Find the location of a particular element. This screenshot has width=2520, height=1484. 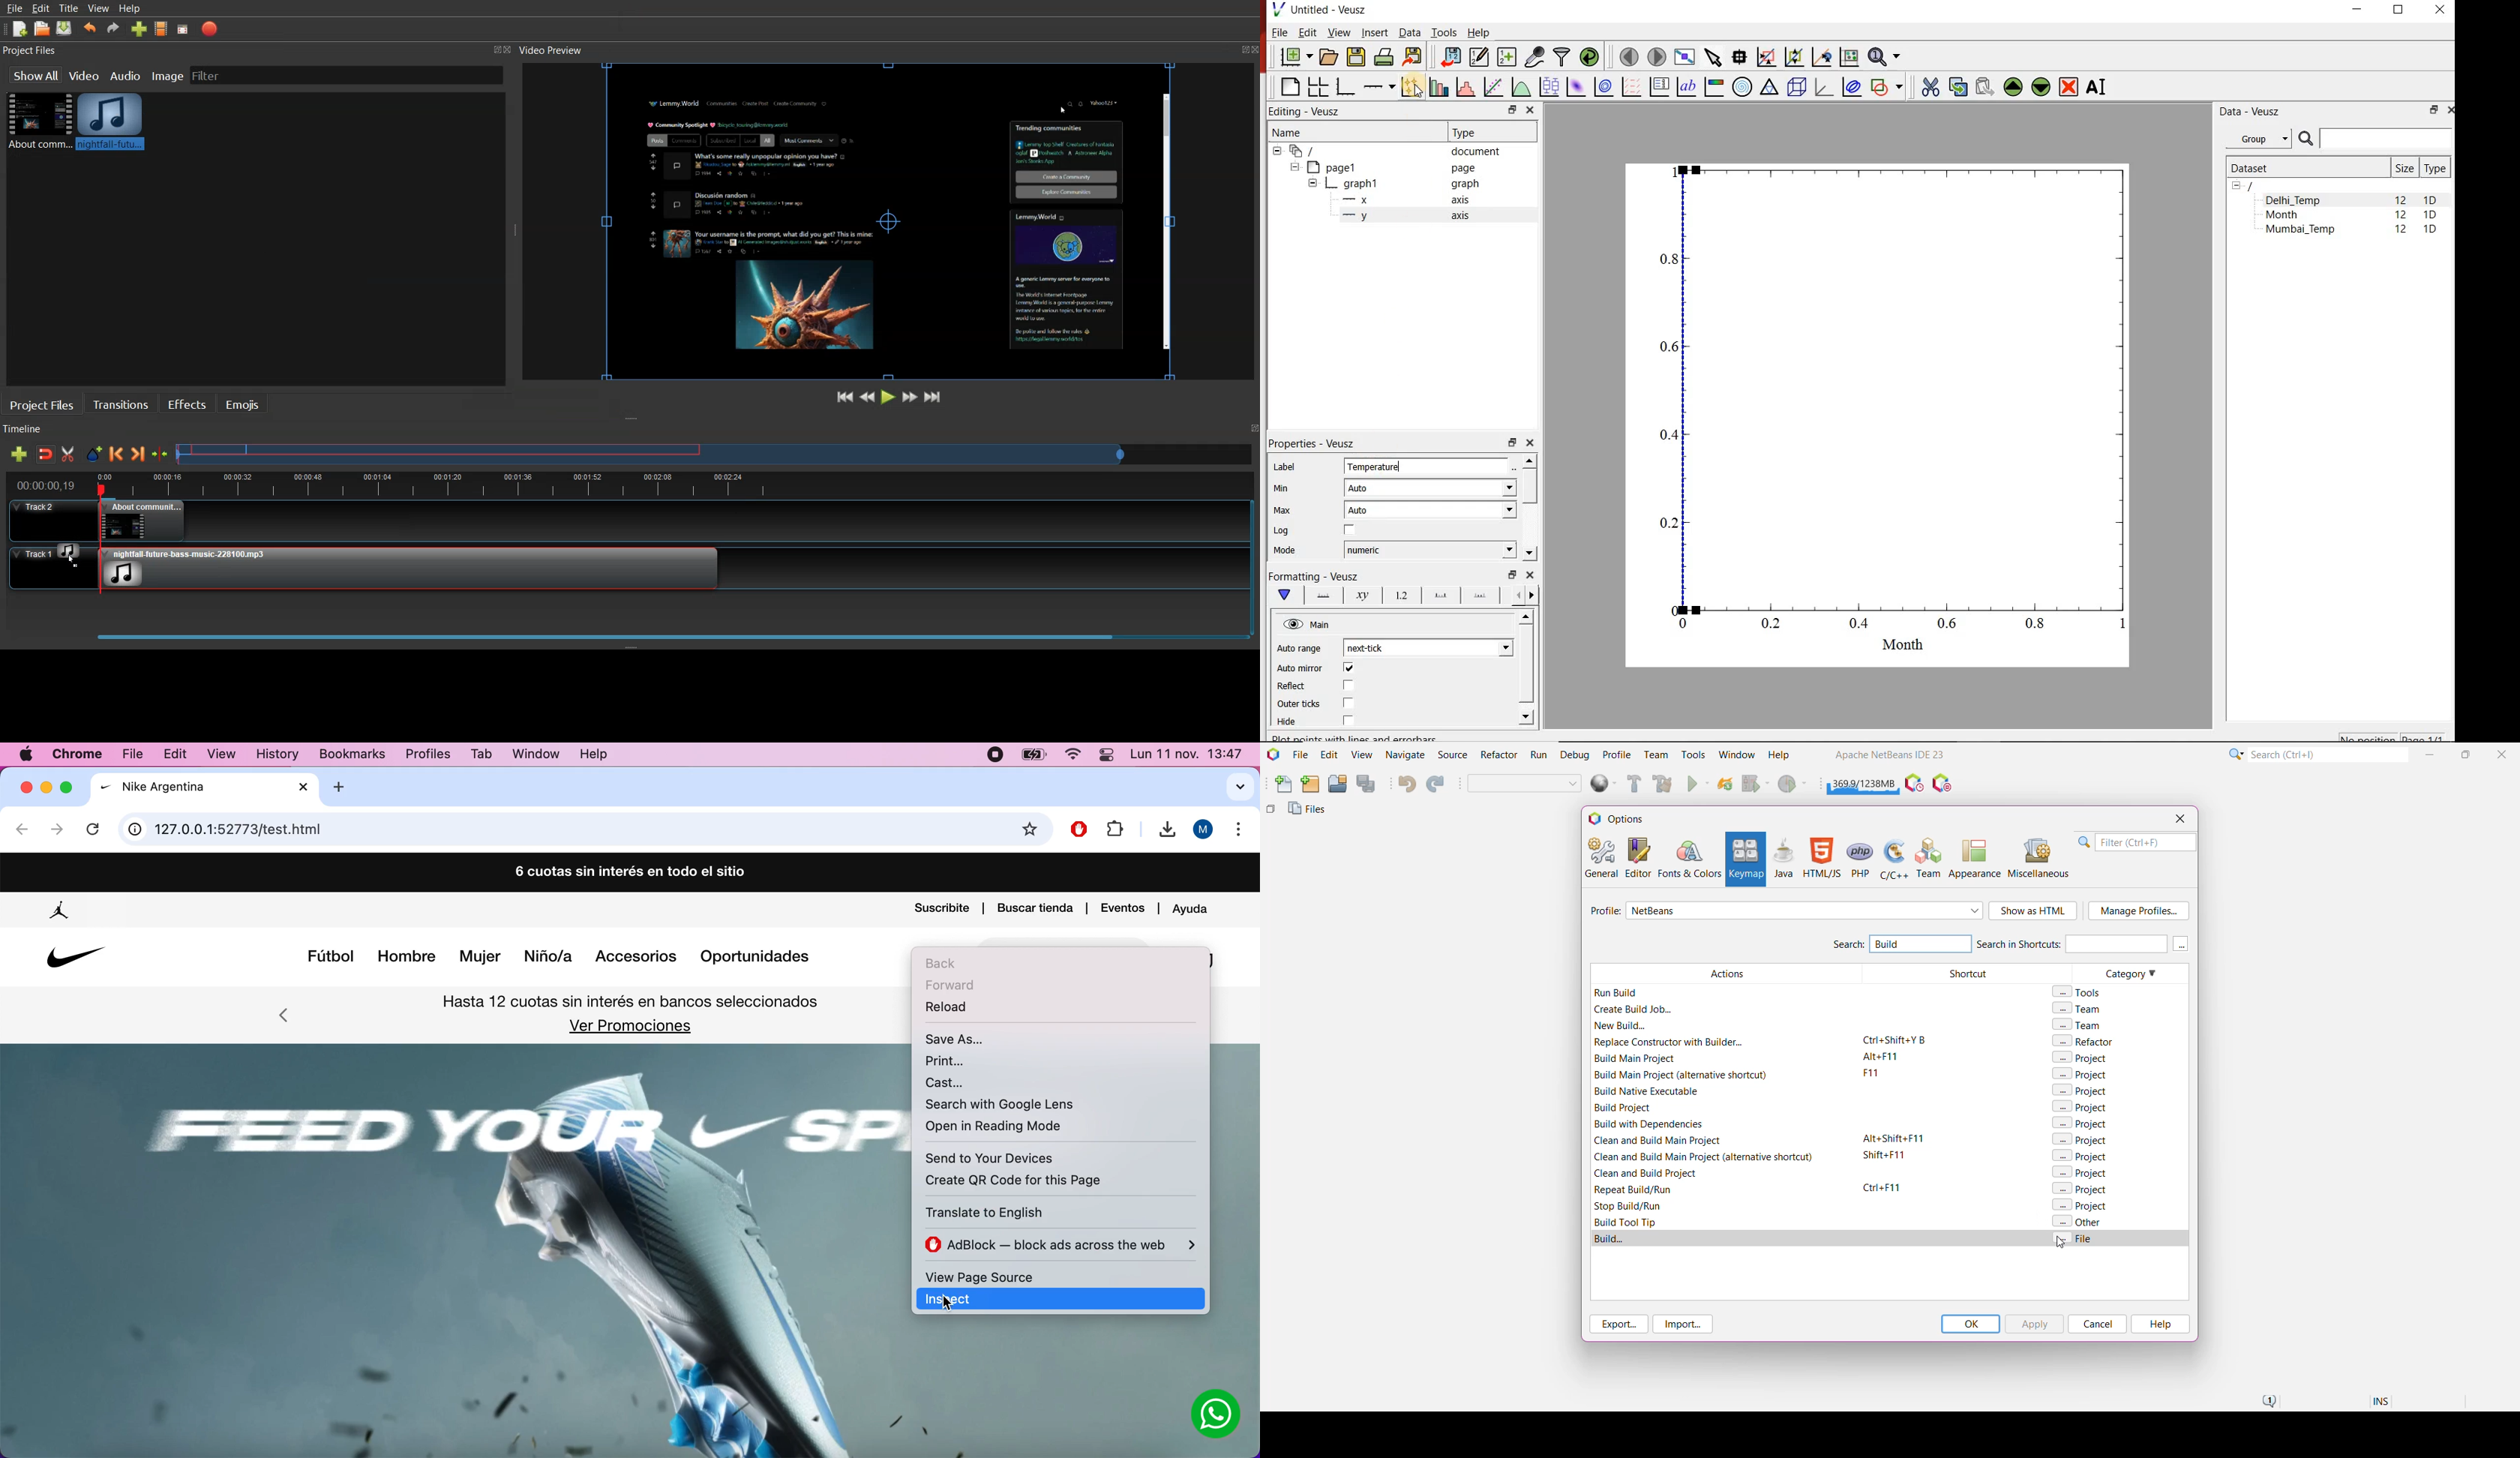

Maximize is located at coordinates (1236, 47).